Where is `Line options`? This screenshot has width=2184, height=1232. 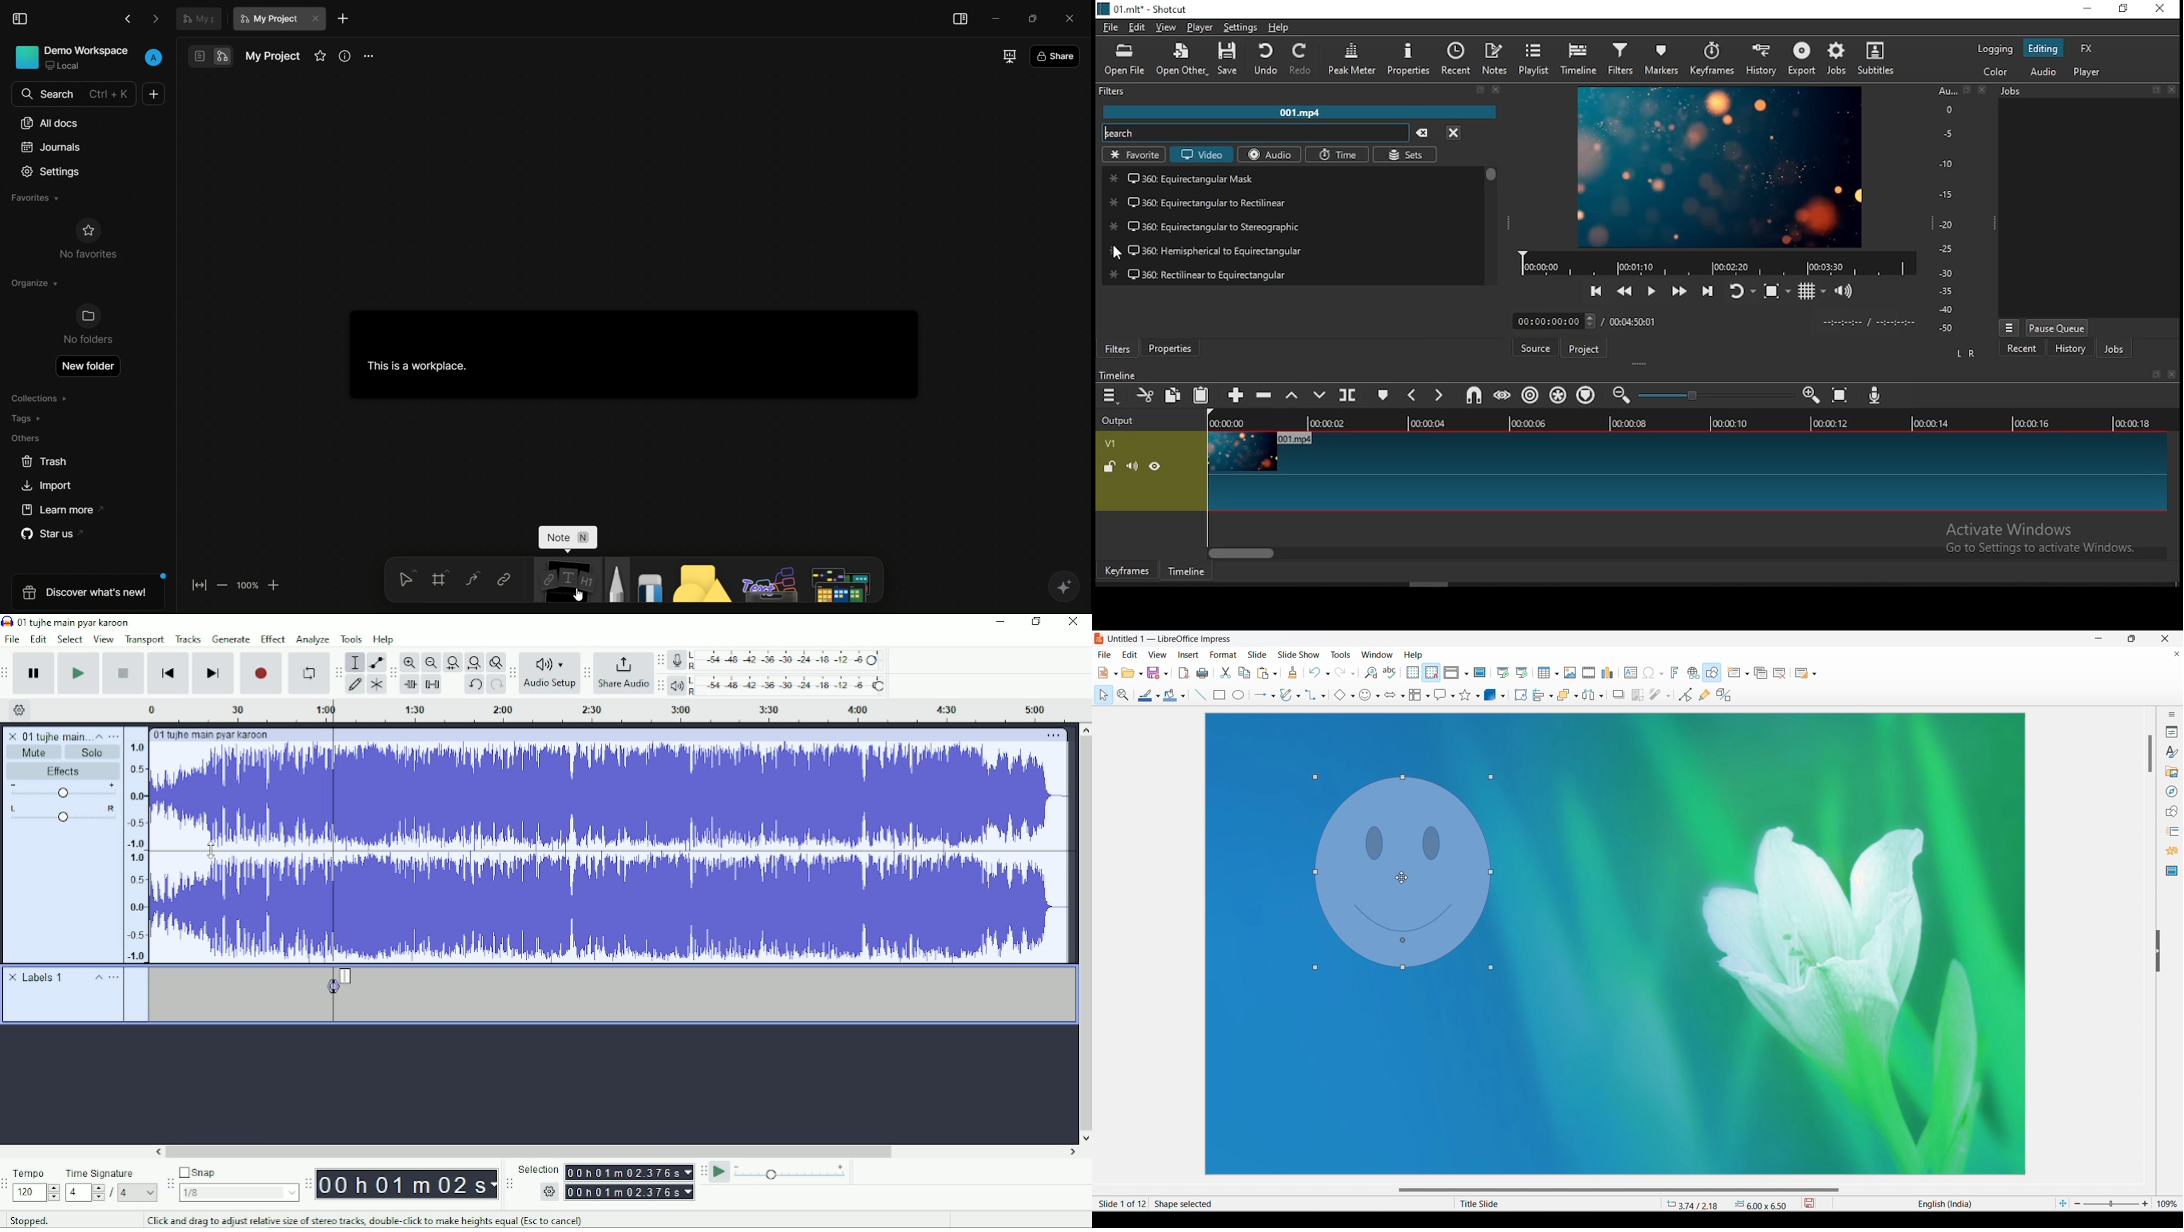
Line options is located at coordinates (1158, 696).